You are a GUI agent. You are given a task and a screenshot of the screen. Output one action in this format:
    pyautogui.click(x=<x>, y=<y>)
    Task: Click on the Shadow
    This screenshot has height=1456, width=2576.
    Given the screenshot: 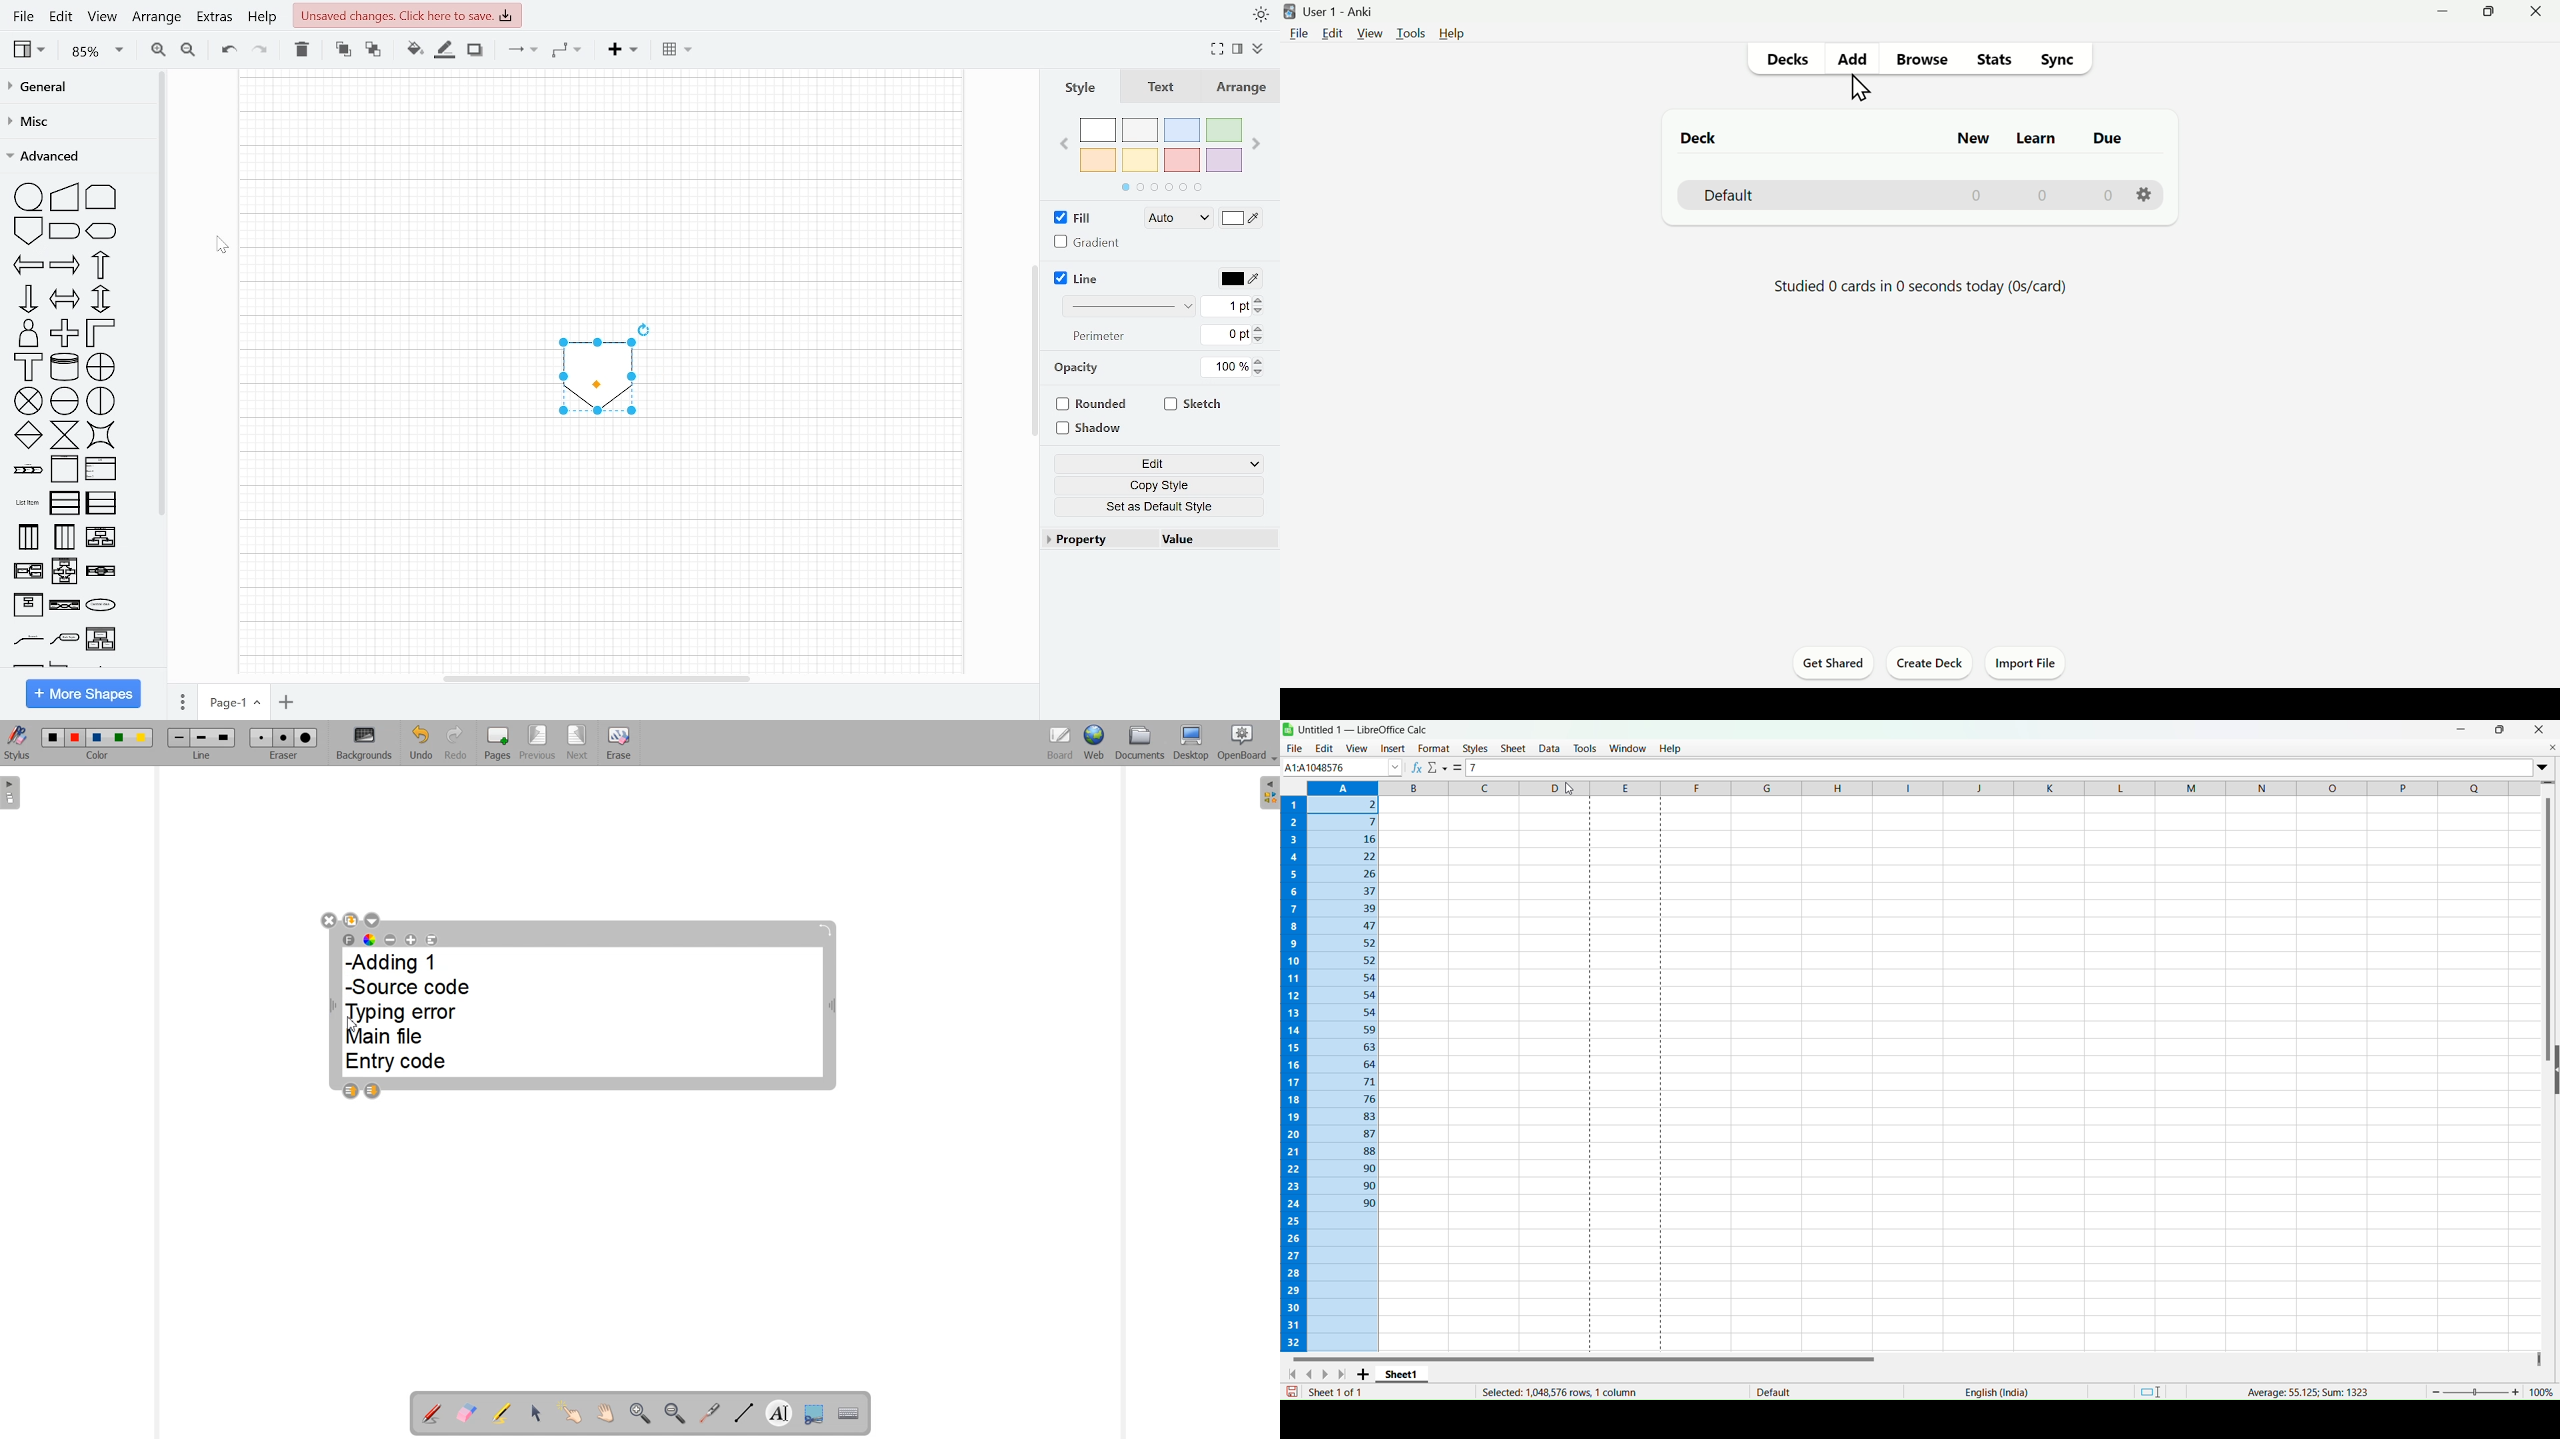 What is the action you would take?
    pyautogui.click(x=475, y=52)
    